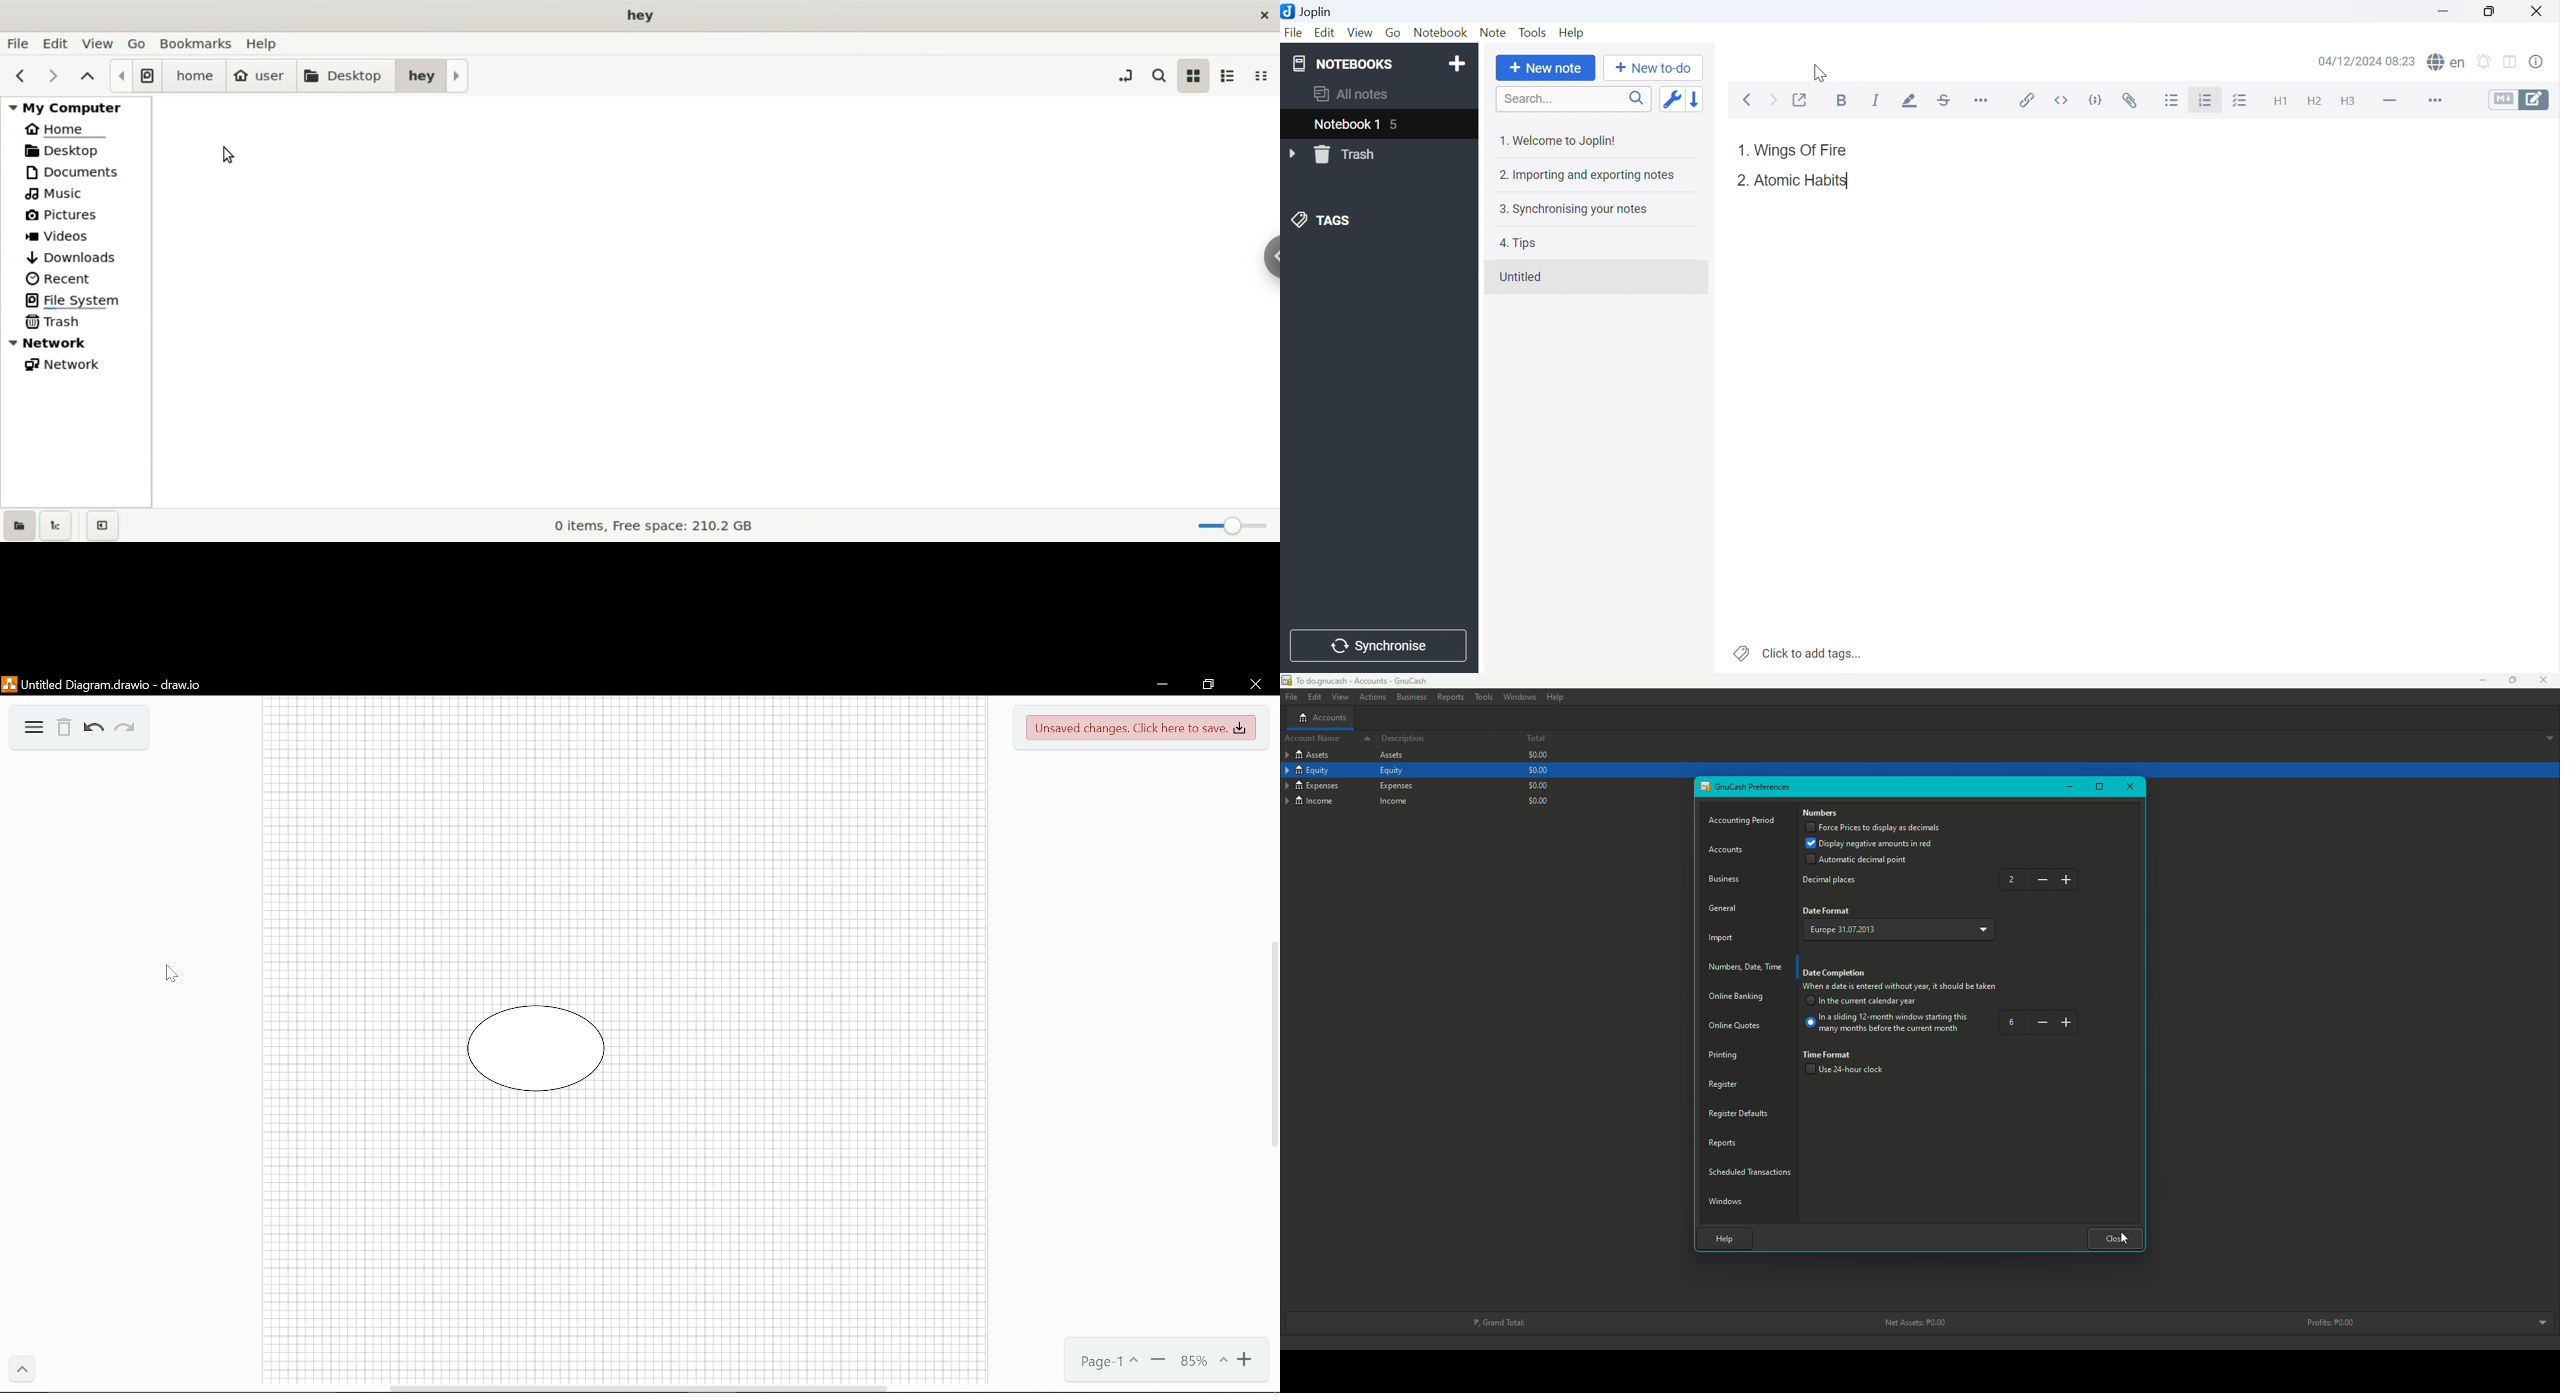 This screenshot has height=1400, width=2576. I want to click on Page 1, so click(1102, 1363).